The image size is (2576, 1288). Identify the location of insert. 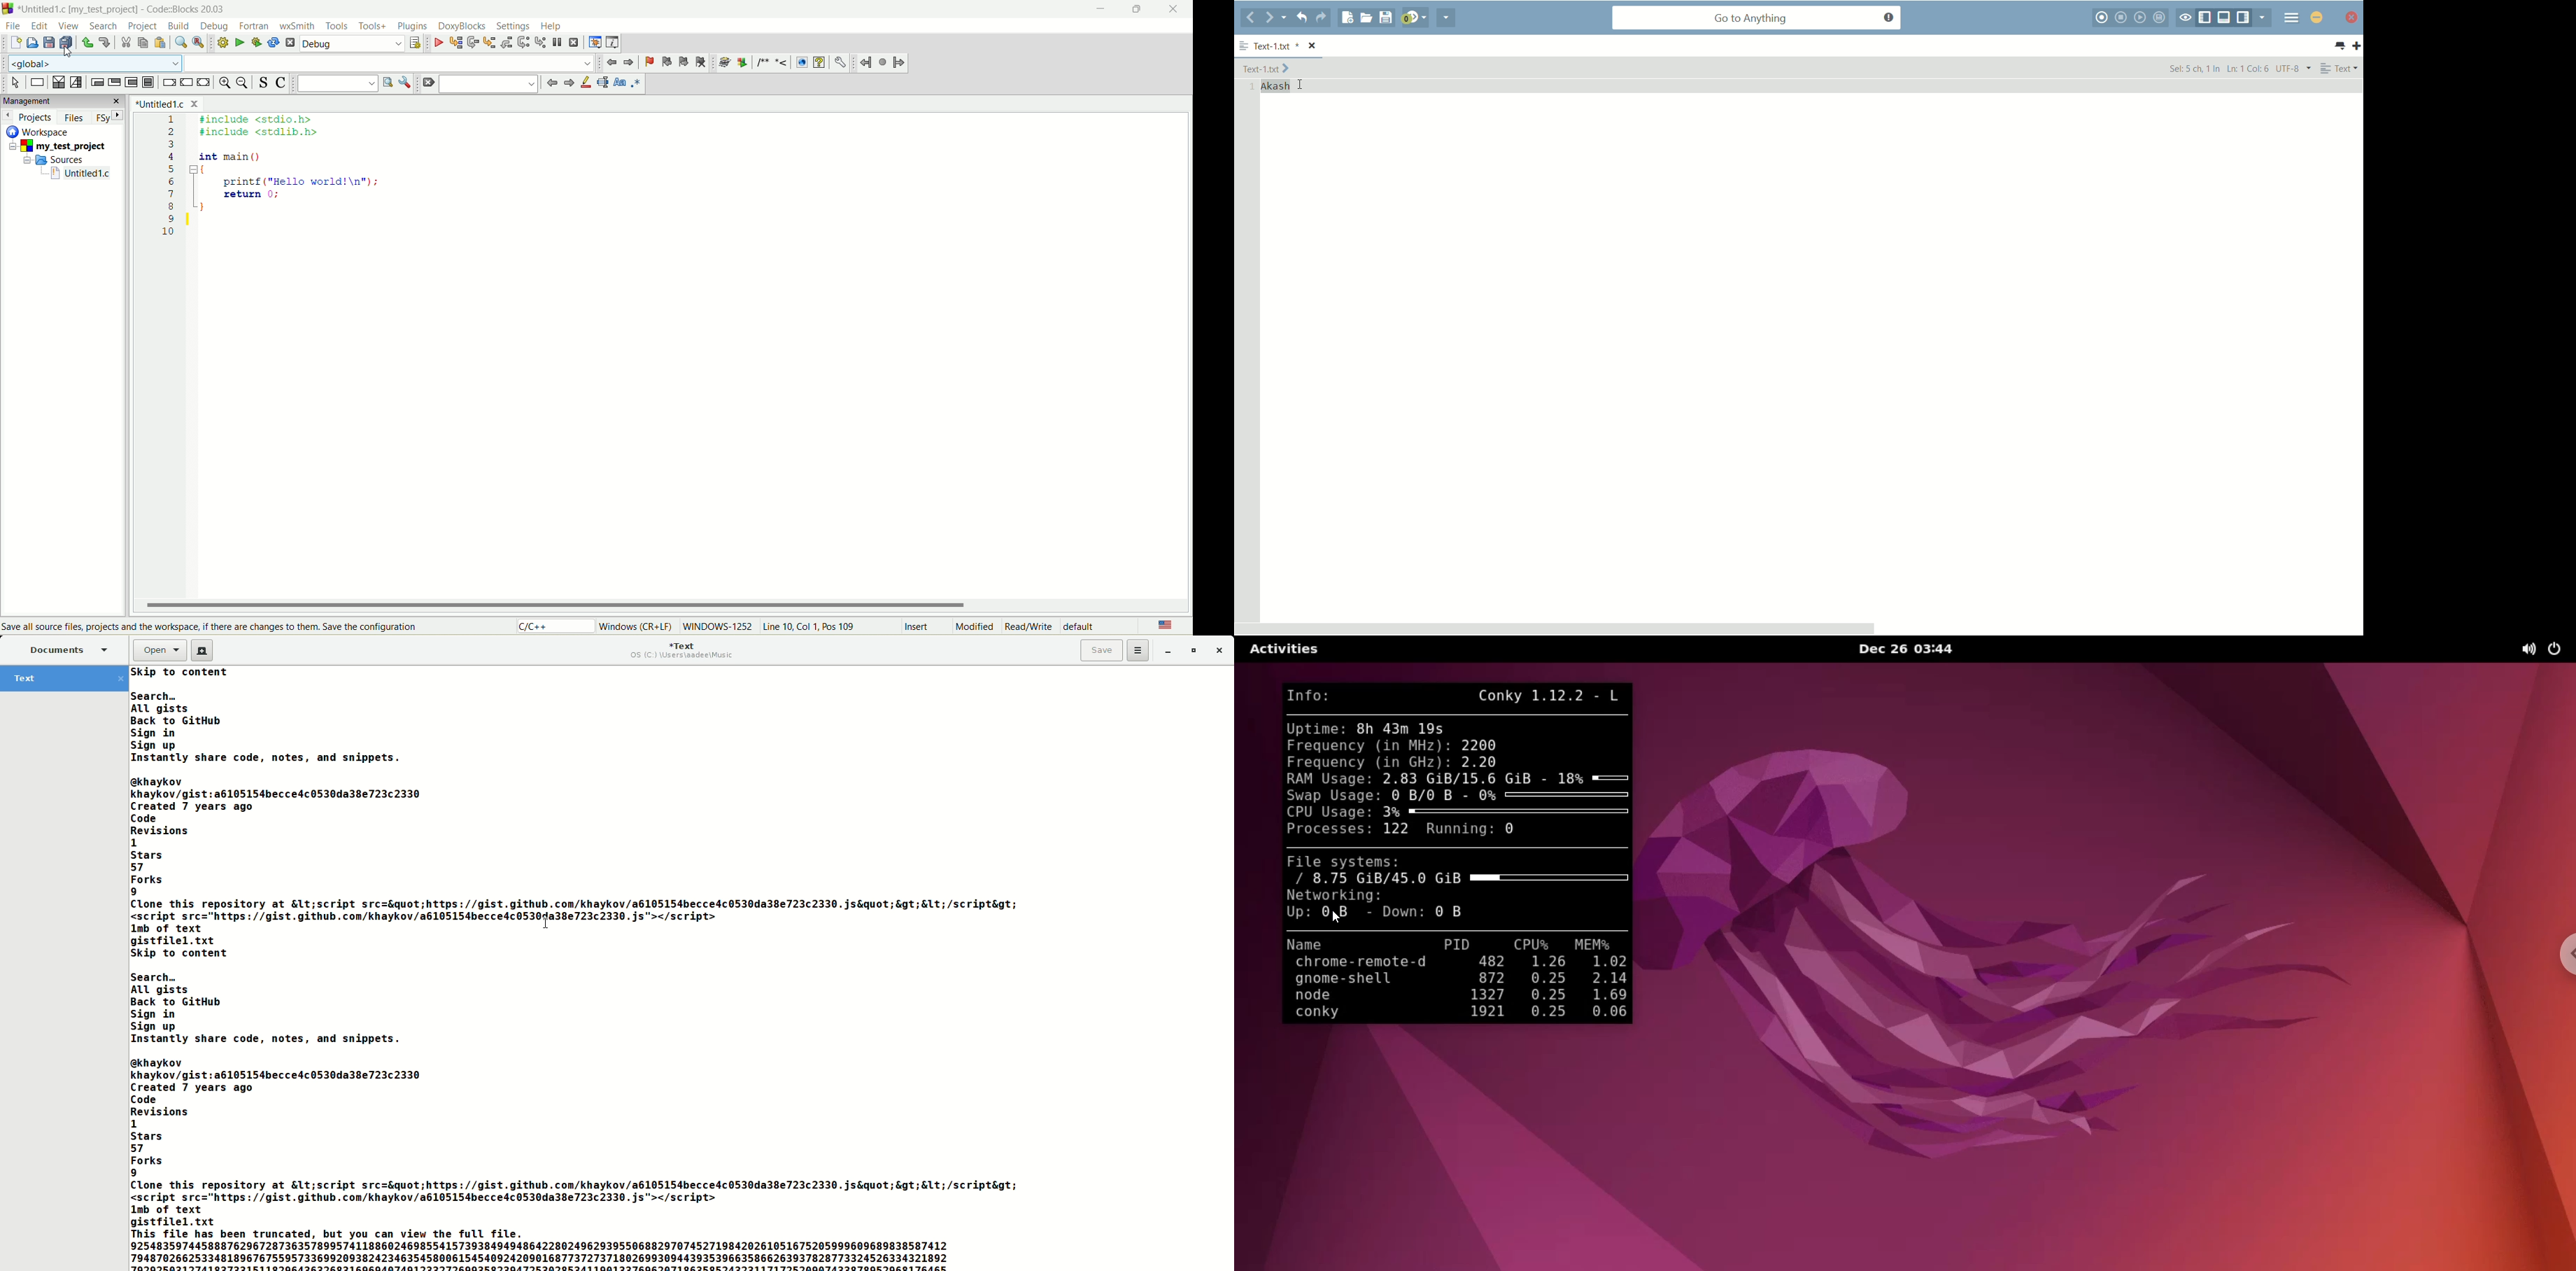
(913, 626).